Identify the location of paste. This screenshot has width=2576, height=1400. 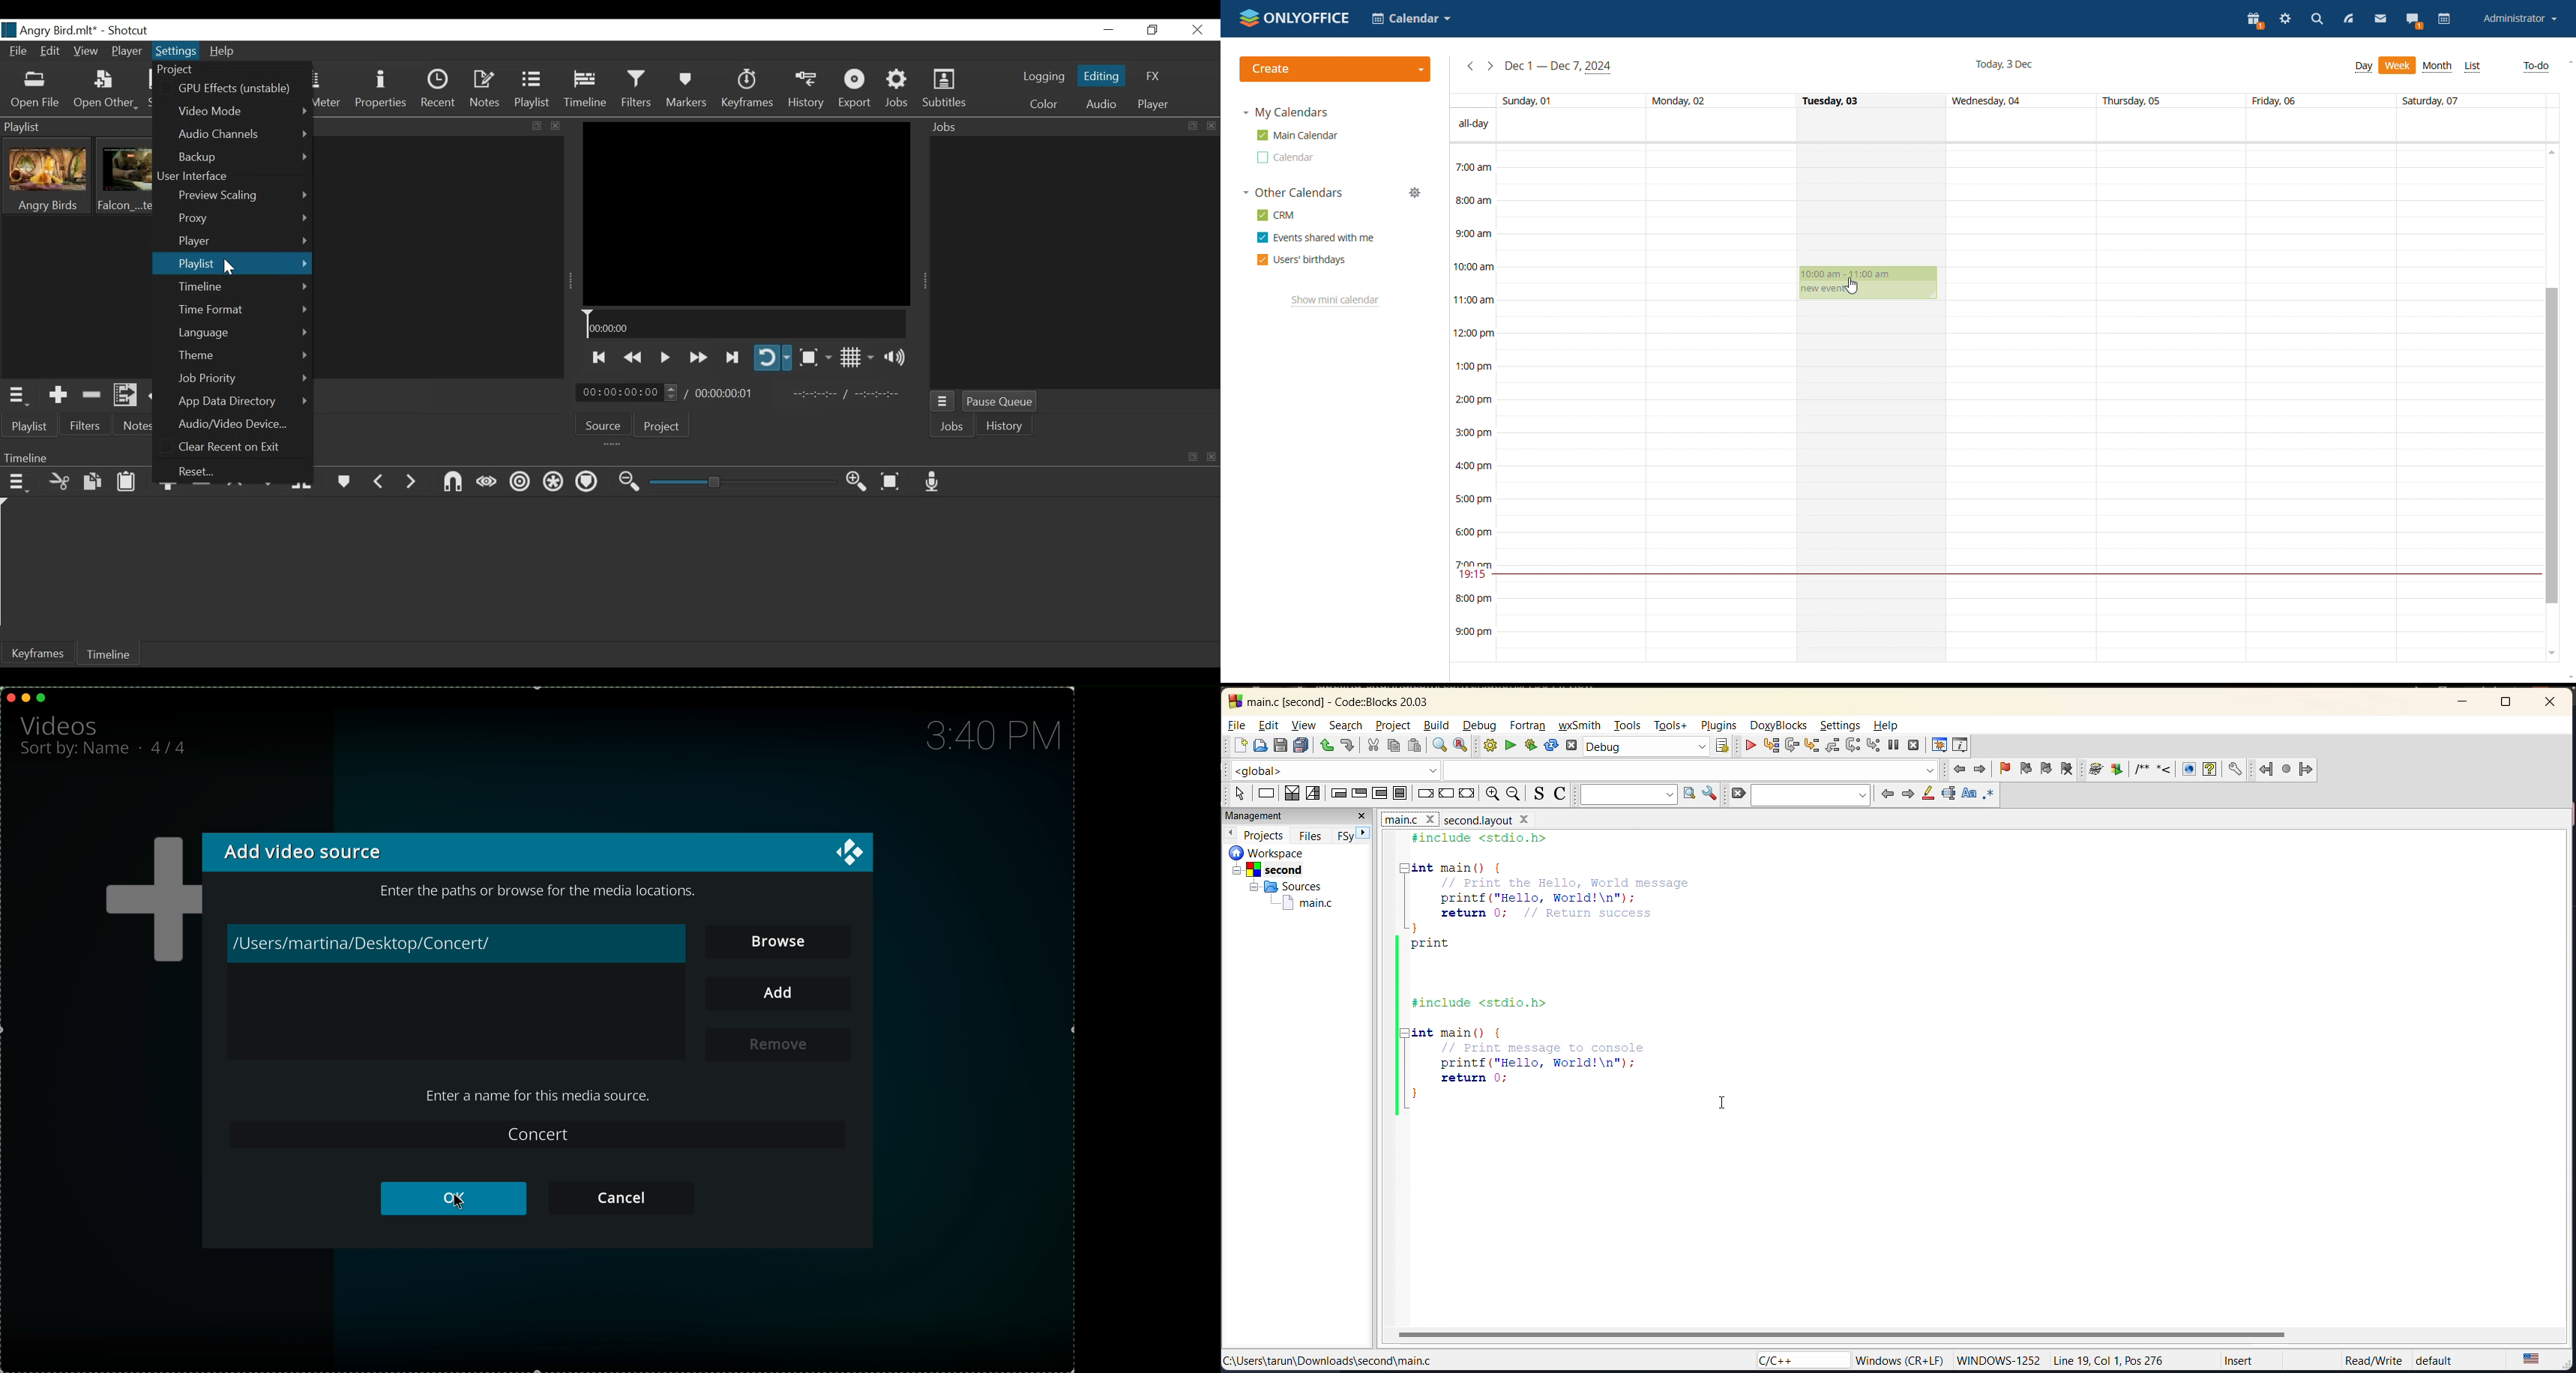
(1415, 746).